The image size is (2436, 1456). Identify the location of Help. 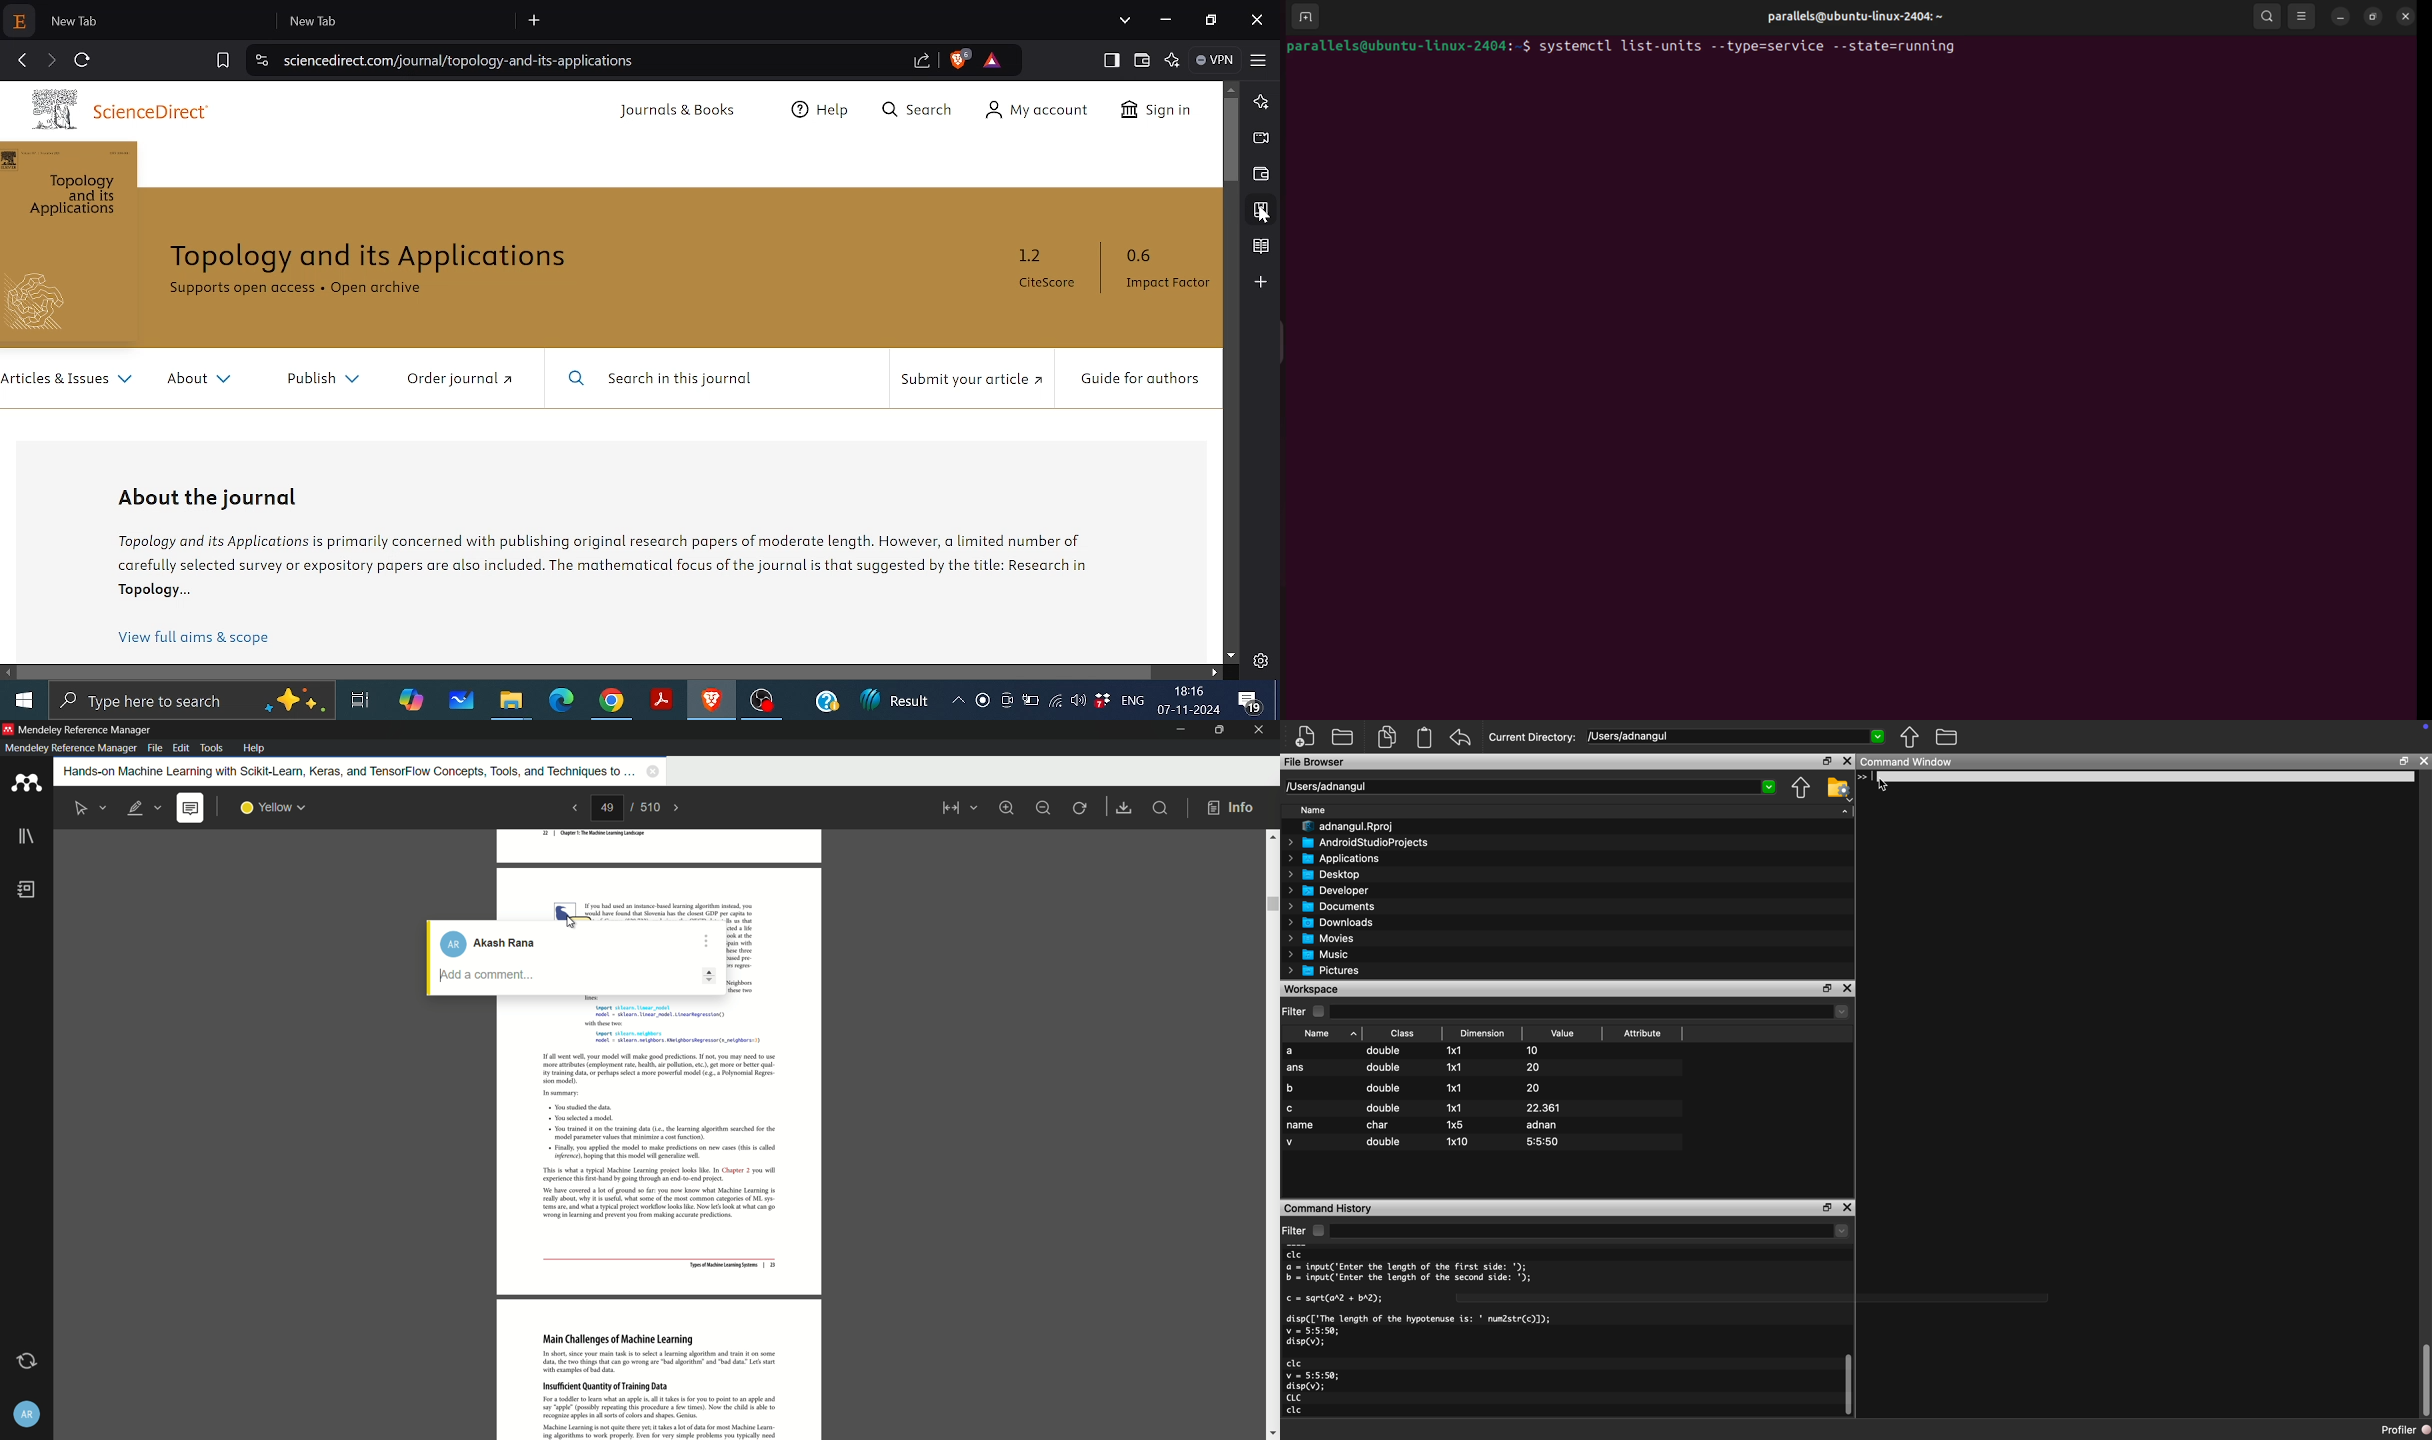
(823, 112).